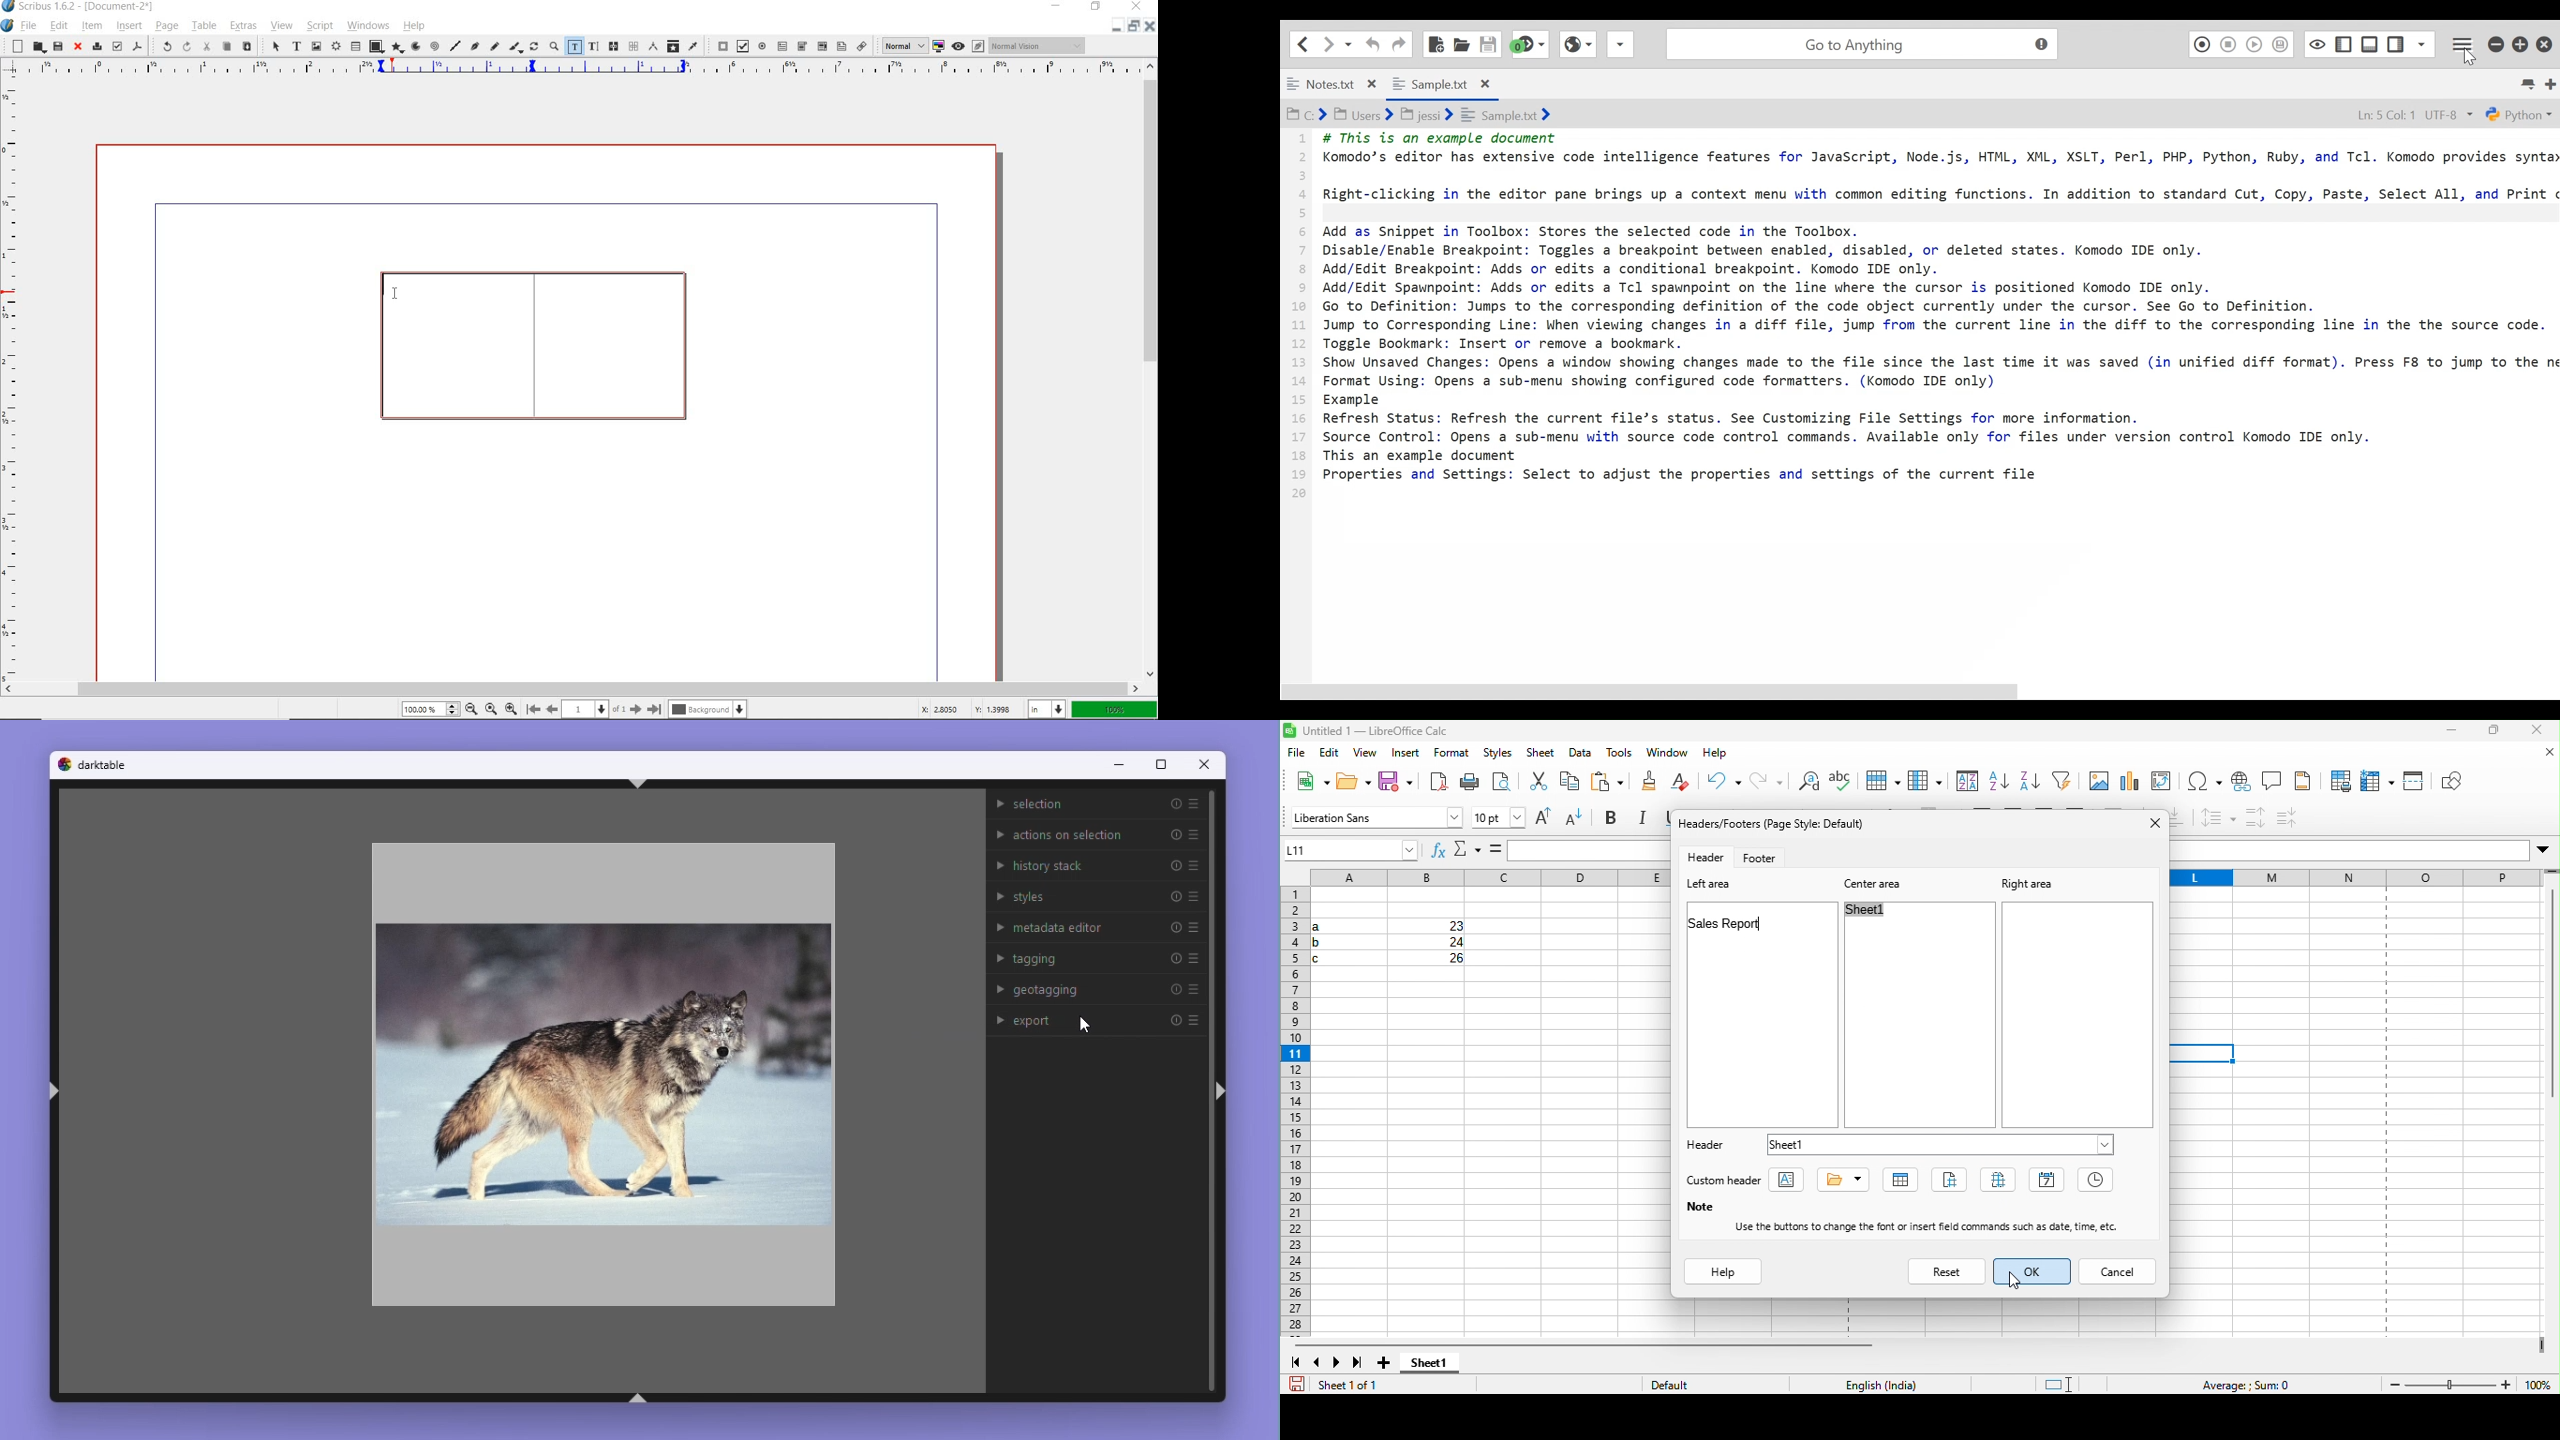 This screenshot has height=1456, width=2576. What do you see at coordinates (633, 47) in the screenshot?
I see `unlink text frames` at bounding box center [633, 47].